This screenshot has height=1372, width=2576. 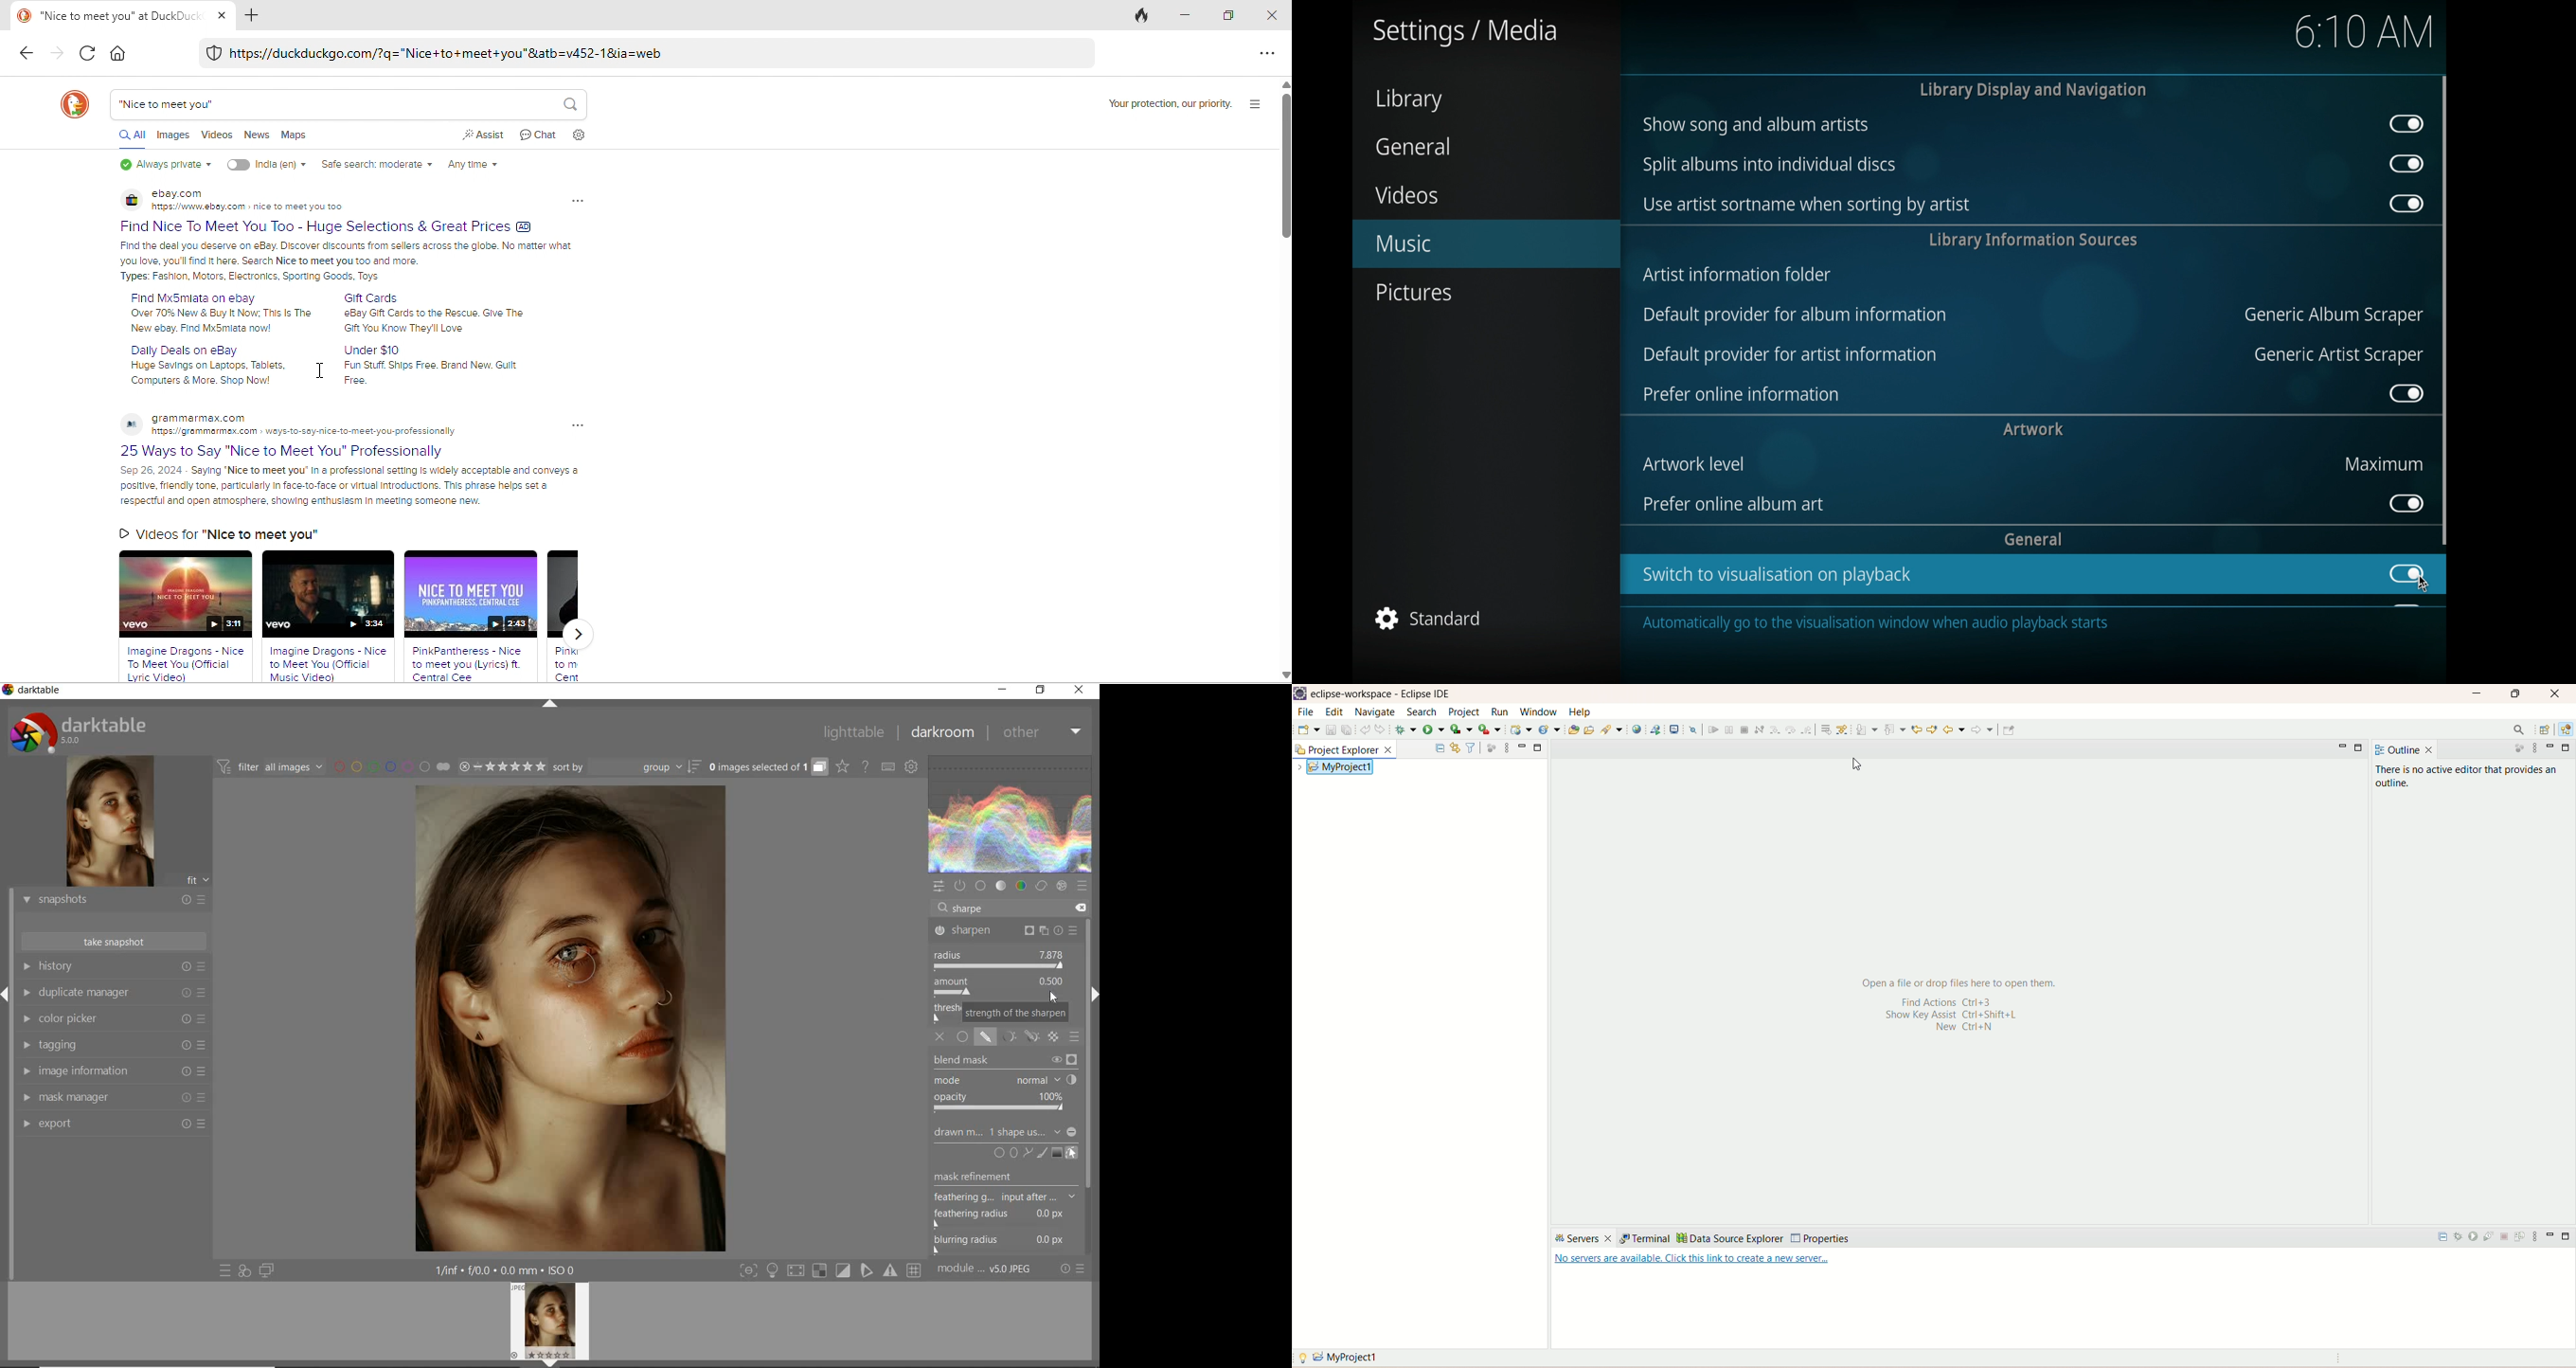 I want to click on logo, so click(x=1301, y=693).